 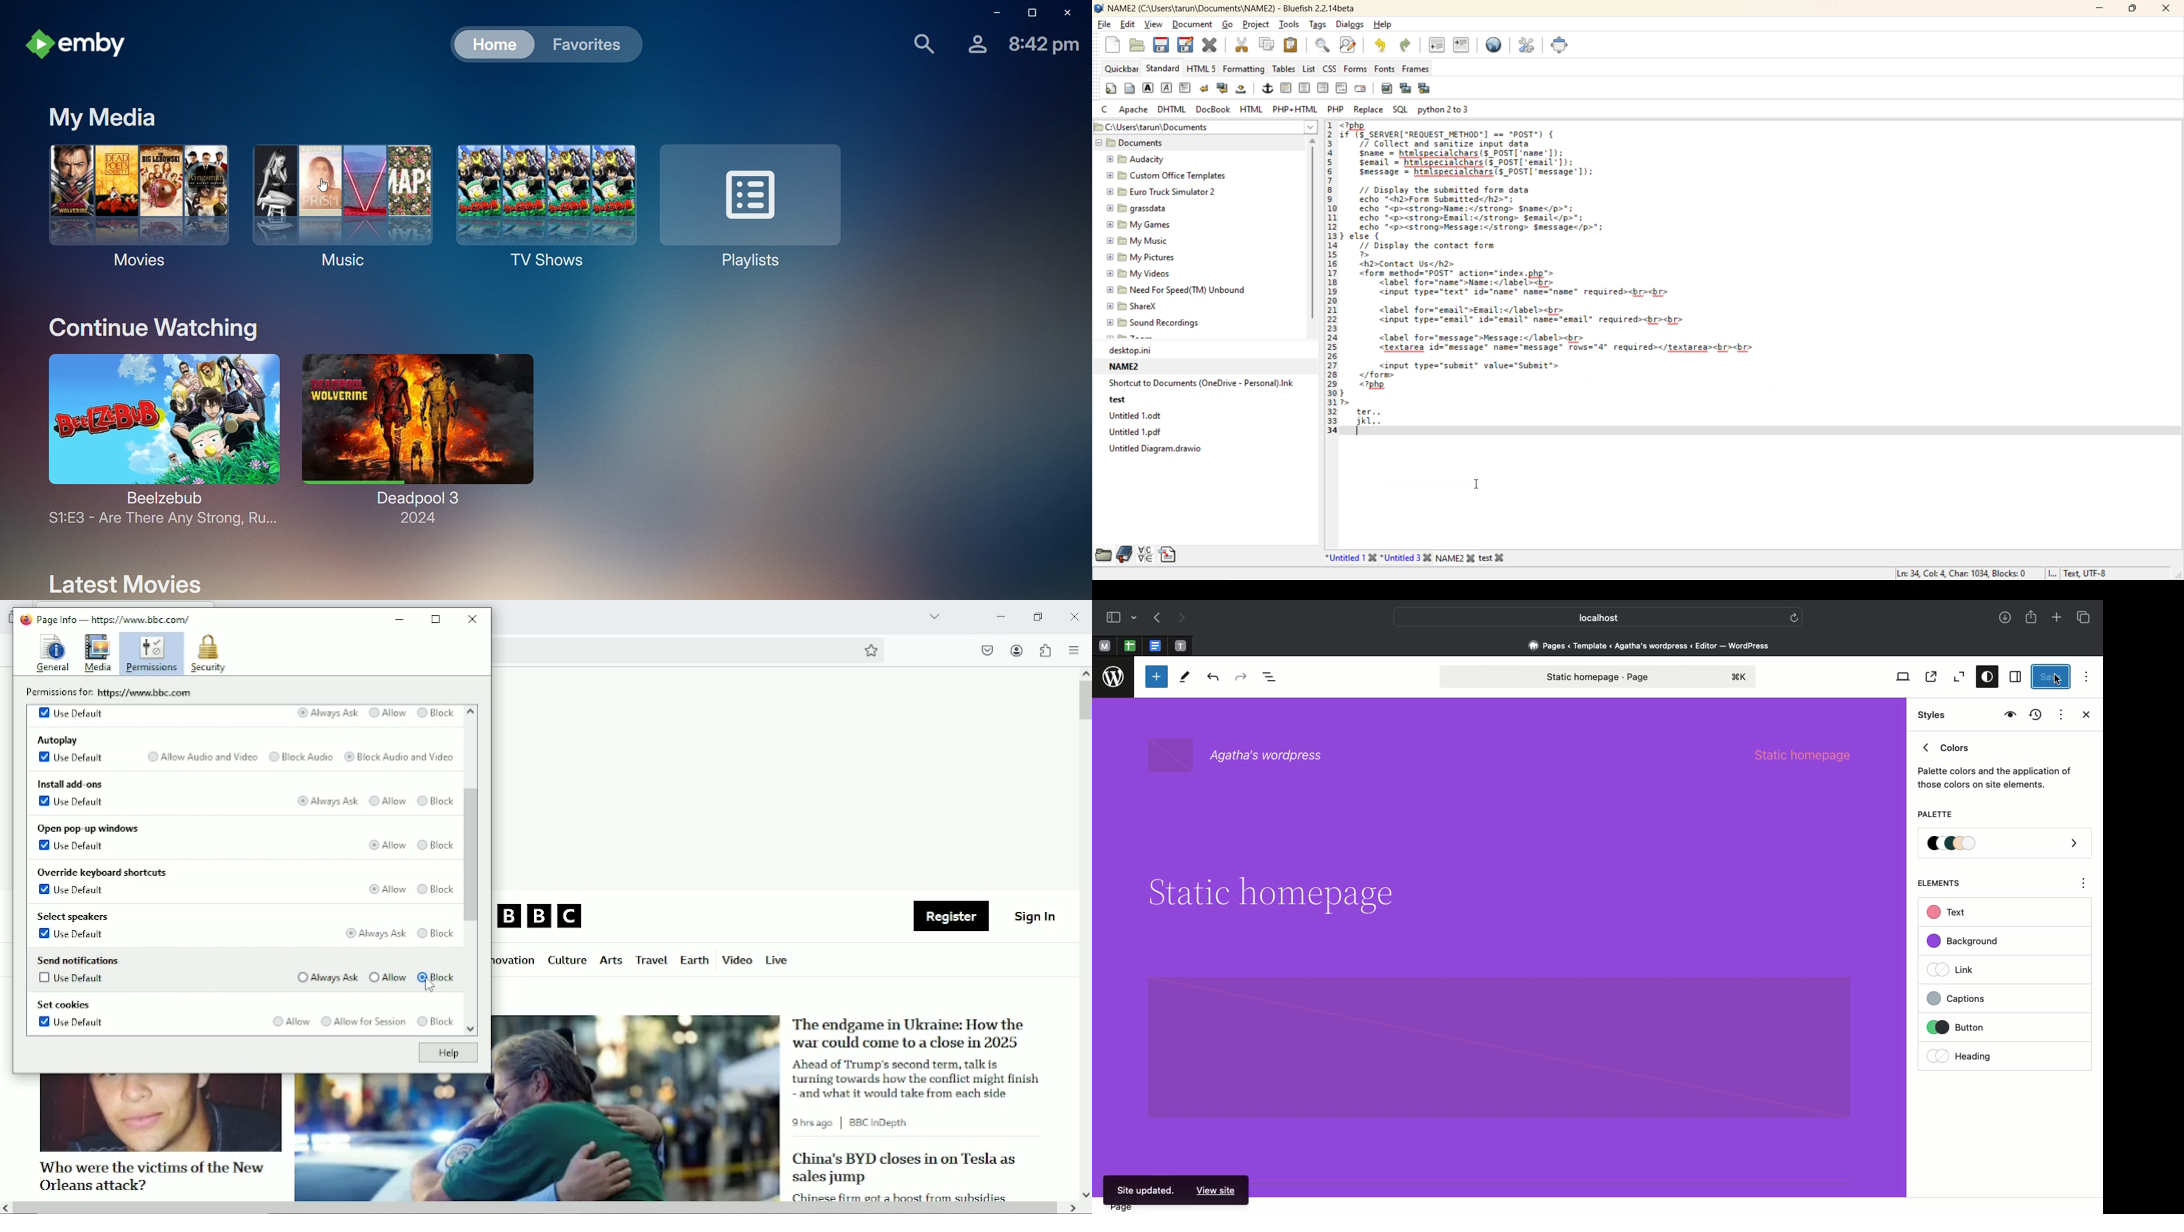 I want to click on <7pny£°(S_SERVER[ "REQUEST _METHOD"] == "posT") {/7 Collect and sanitize input datasname = hanlspec ialchars(s posT ‘name'1);semail = htmlspecialchars(s_POST('email']);Smessage = hin(specialeharsTs POST ‘message’ 1);// Display the submitted form dataecho "<h2>Form Submitted</h2>";echo "<p><strong>Name:</strong> Sname</p>";echo "<p><strong>Email:</strong> Semail</p>";echo "<p><strong>Message:</strong> S$message</p>";} else {// Display the contact form7><h2>Contact Us</h2><form method="POST" action="1index.php"><label fore name shane </ label <br><input type="text" 1d="name" name="name" required><br><br><label for="email">Email:</label><br><input type="email" id="email" name="email" required><br><br><label for="message*>Message:</label><br><textarea id="message" name="message" rows="4" required></textarea><br><br><input type="submit" value="Submit"></form><?php}72>ter.,pL ,.T - Code, so click(x=1594, y=304).